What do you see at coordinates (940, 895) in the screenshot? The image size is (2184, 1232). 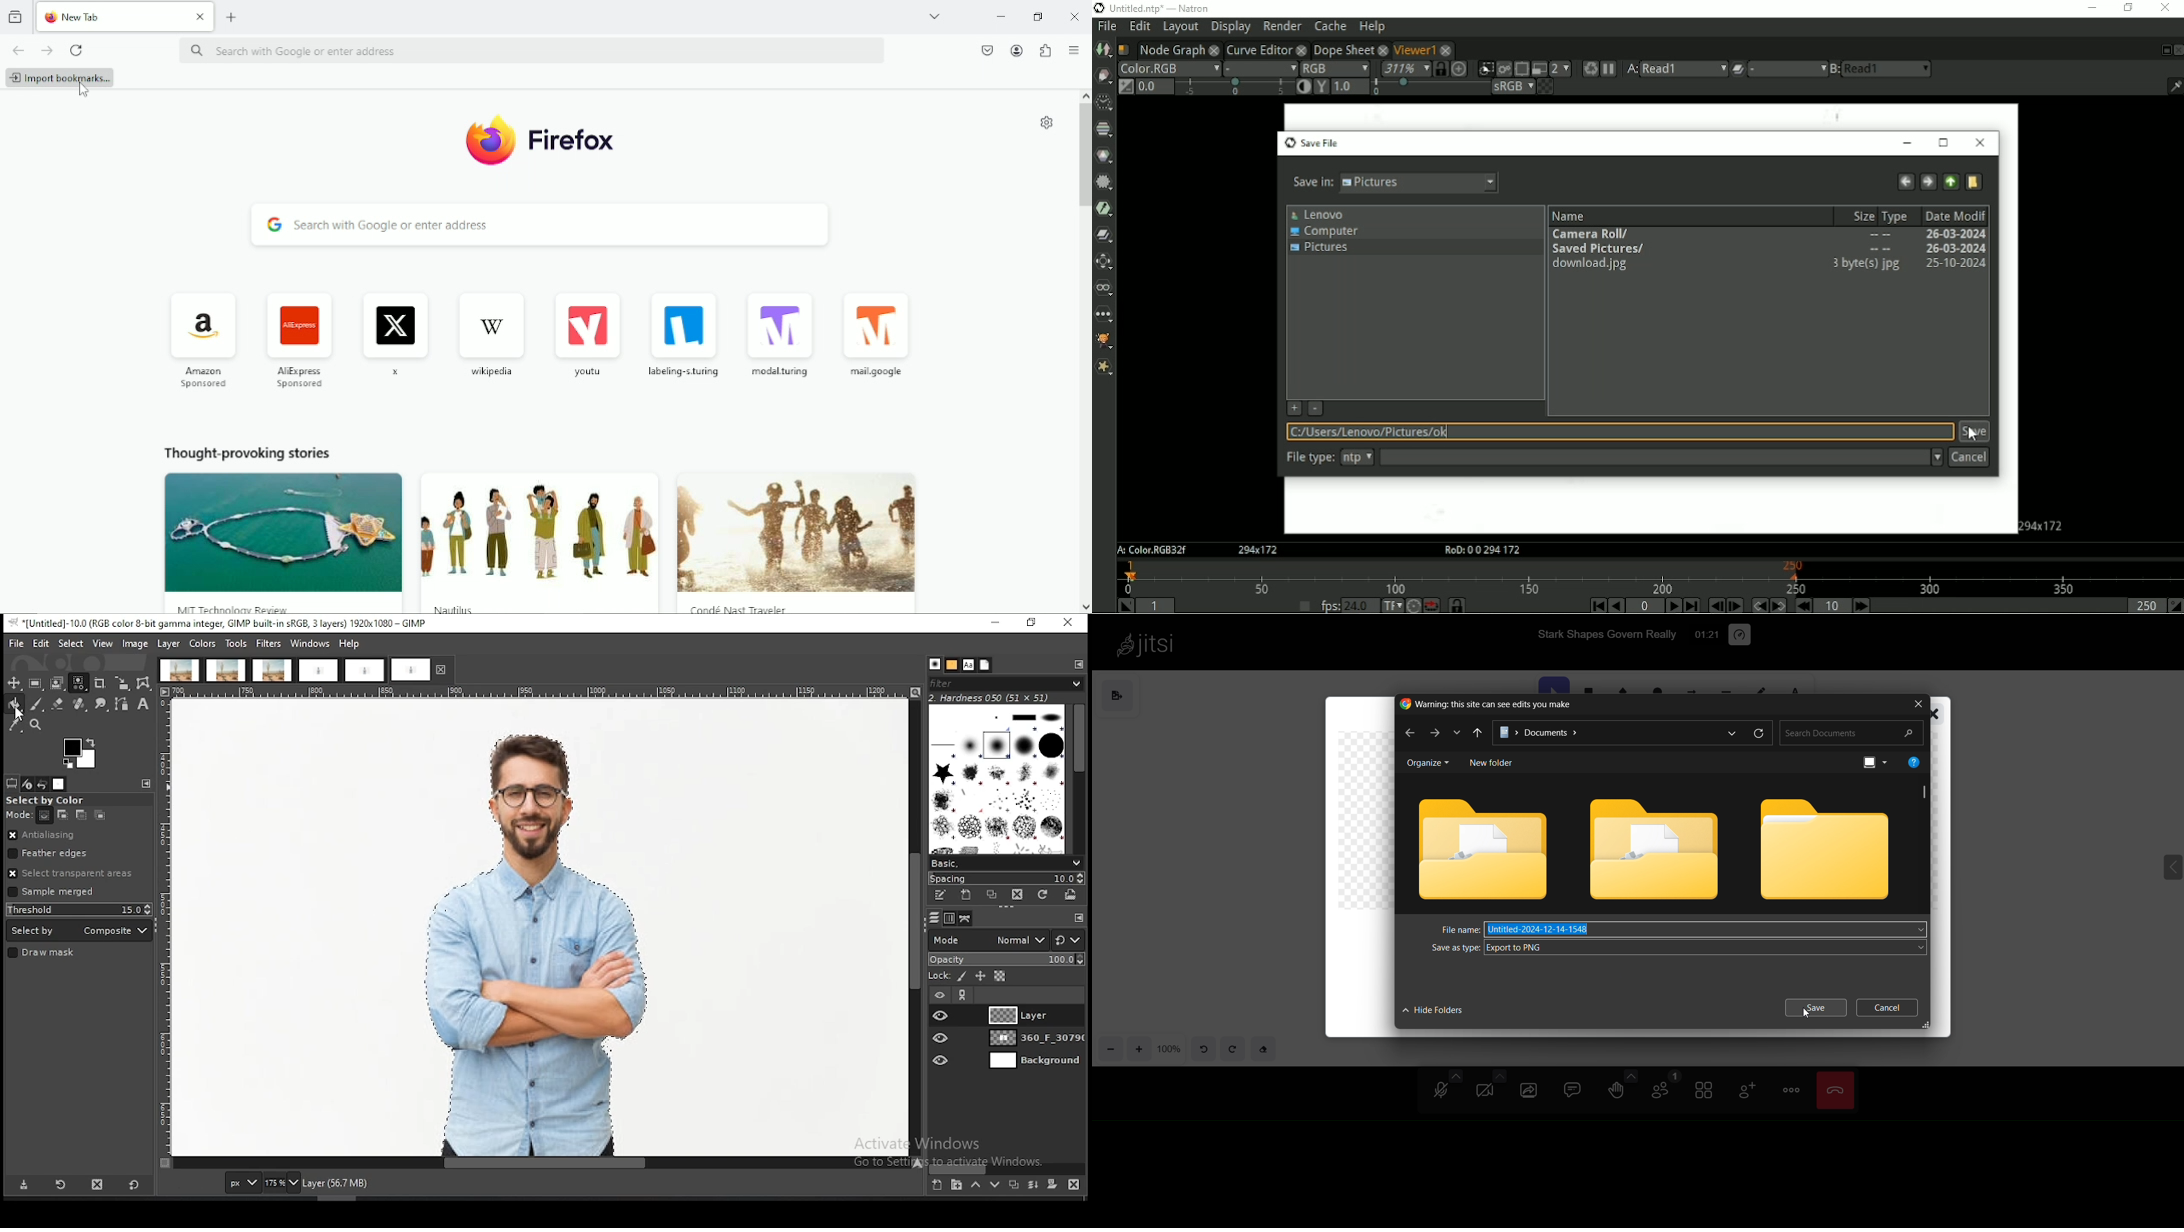 I see `edit this brush` at bounding box center [940, 895].